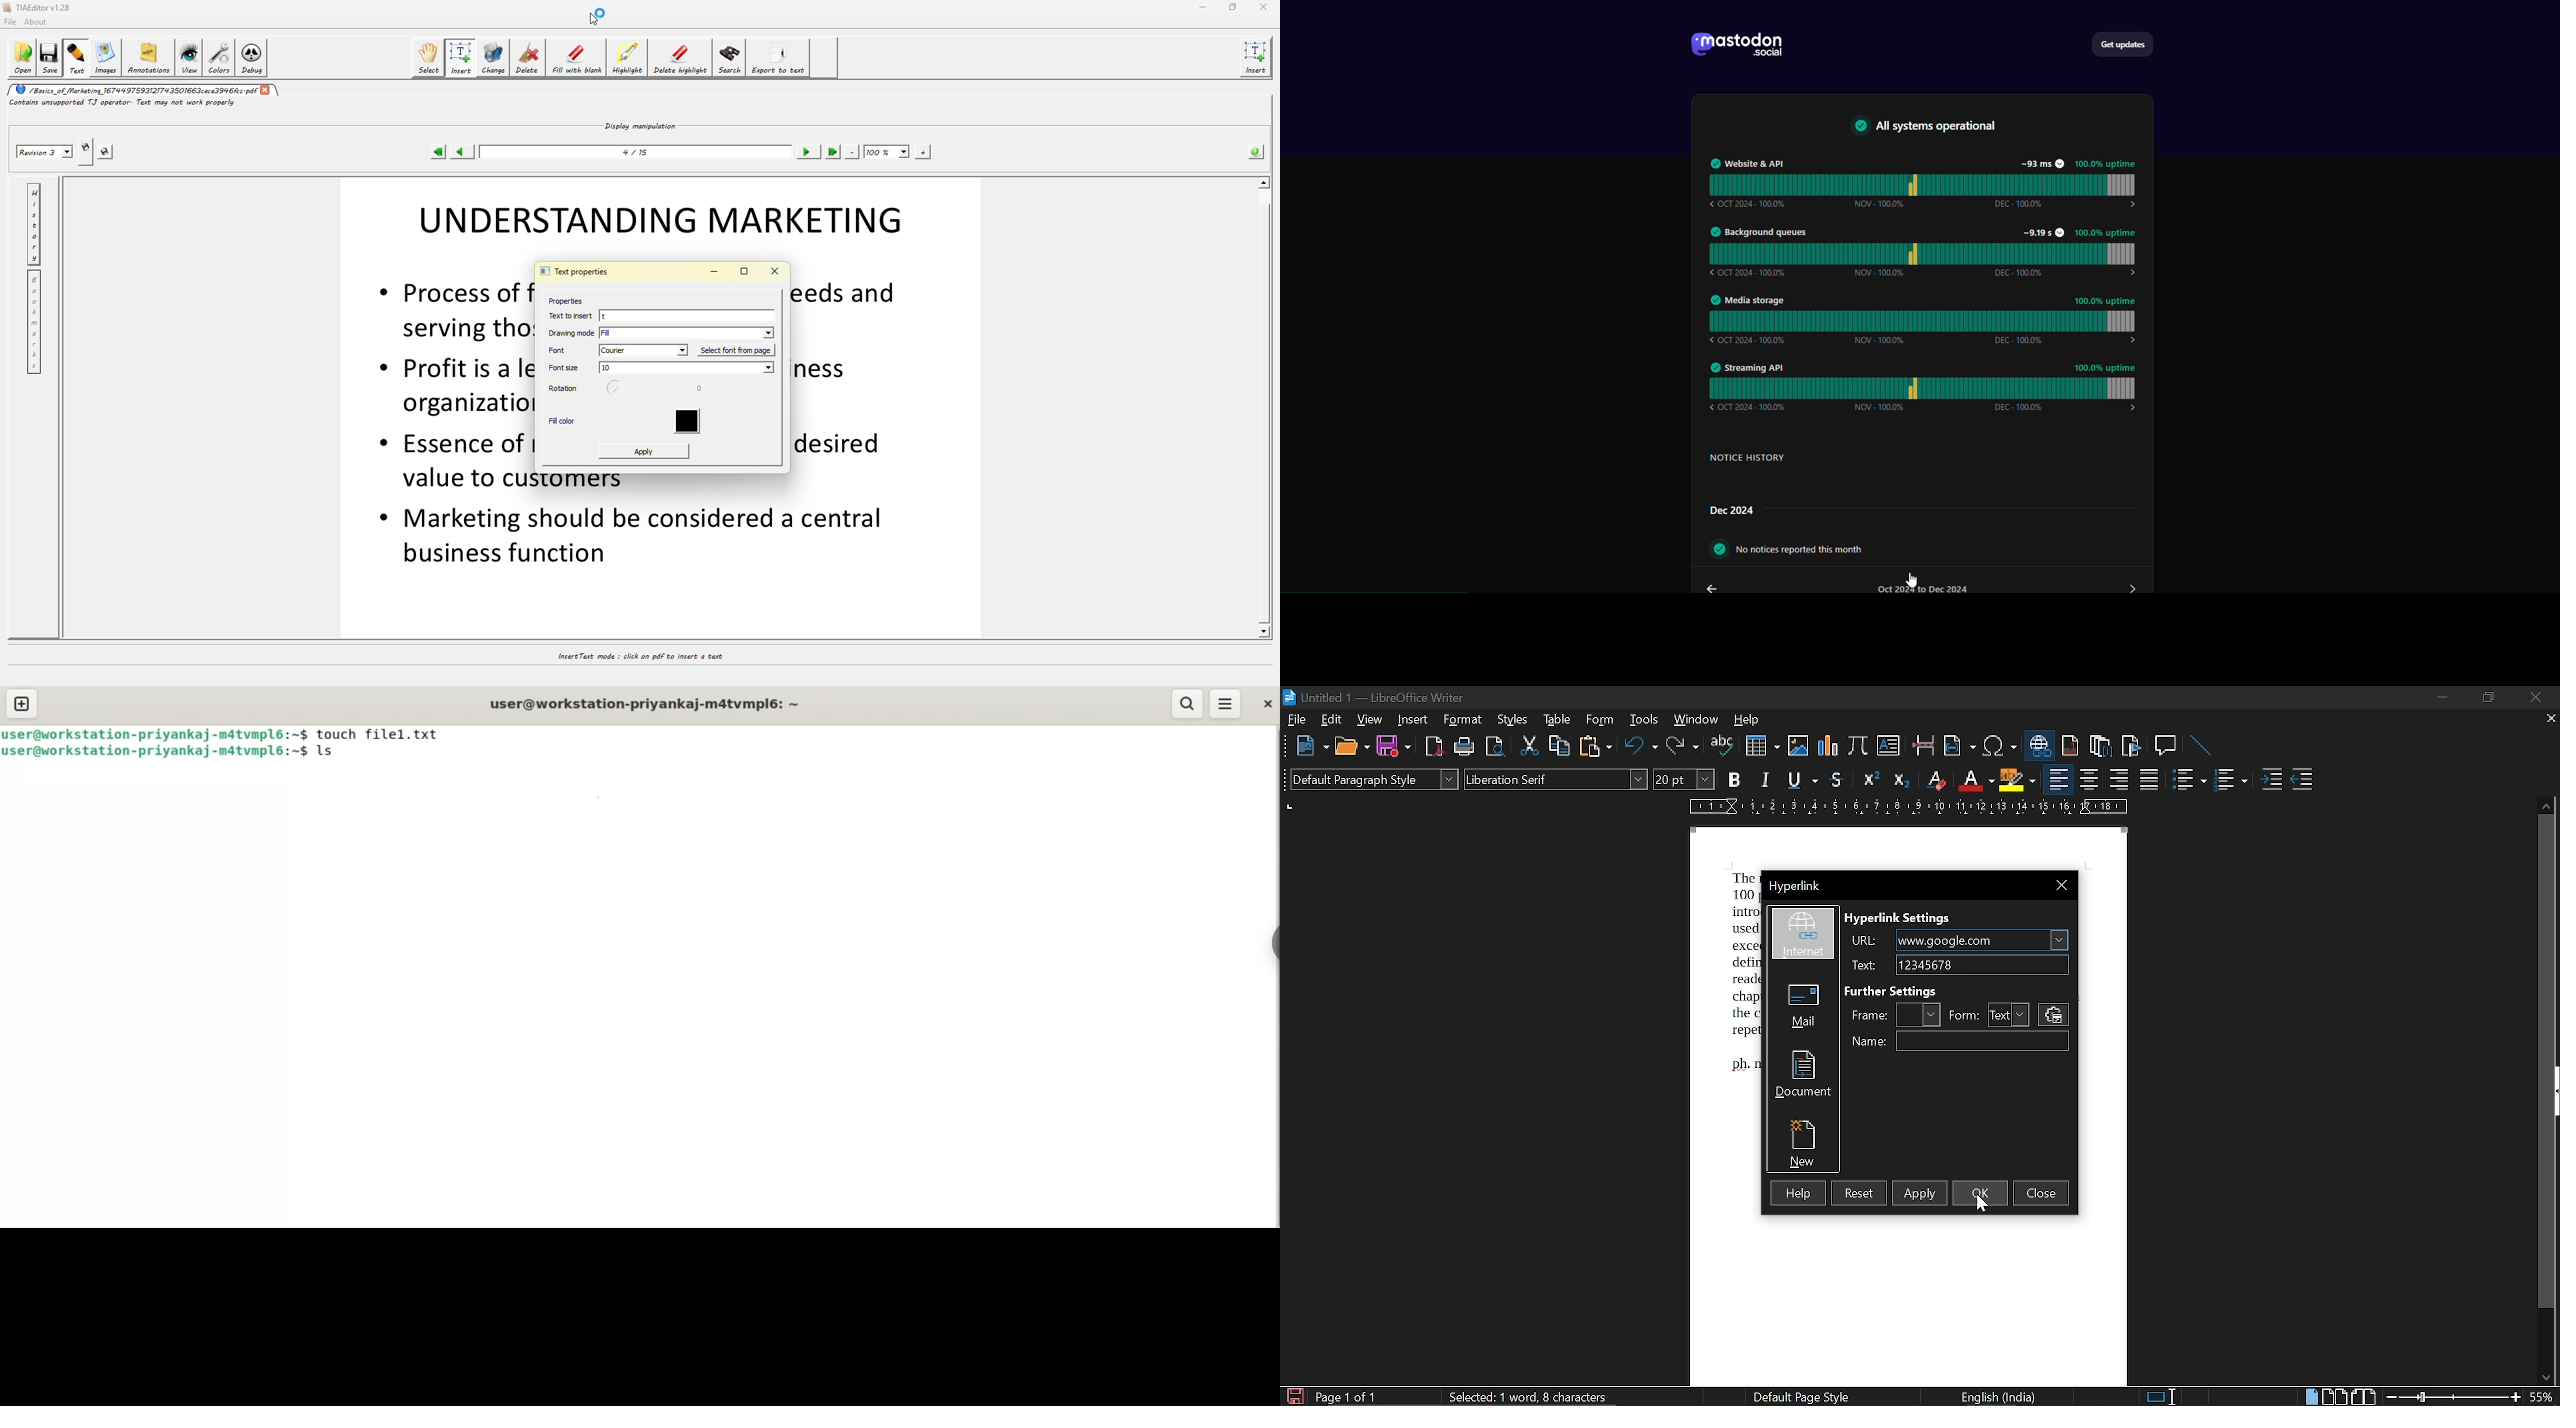  I want to click on insert table, so click(1761, 746).